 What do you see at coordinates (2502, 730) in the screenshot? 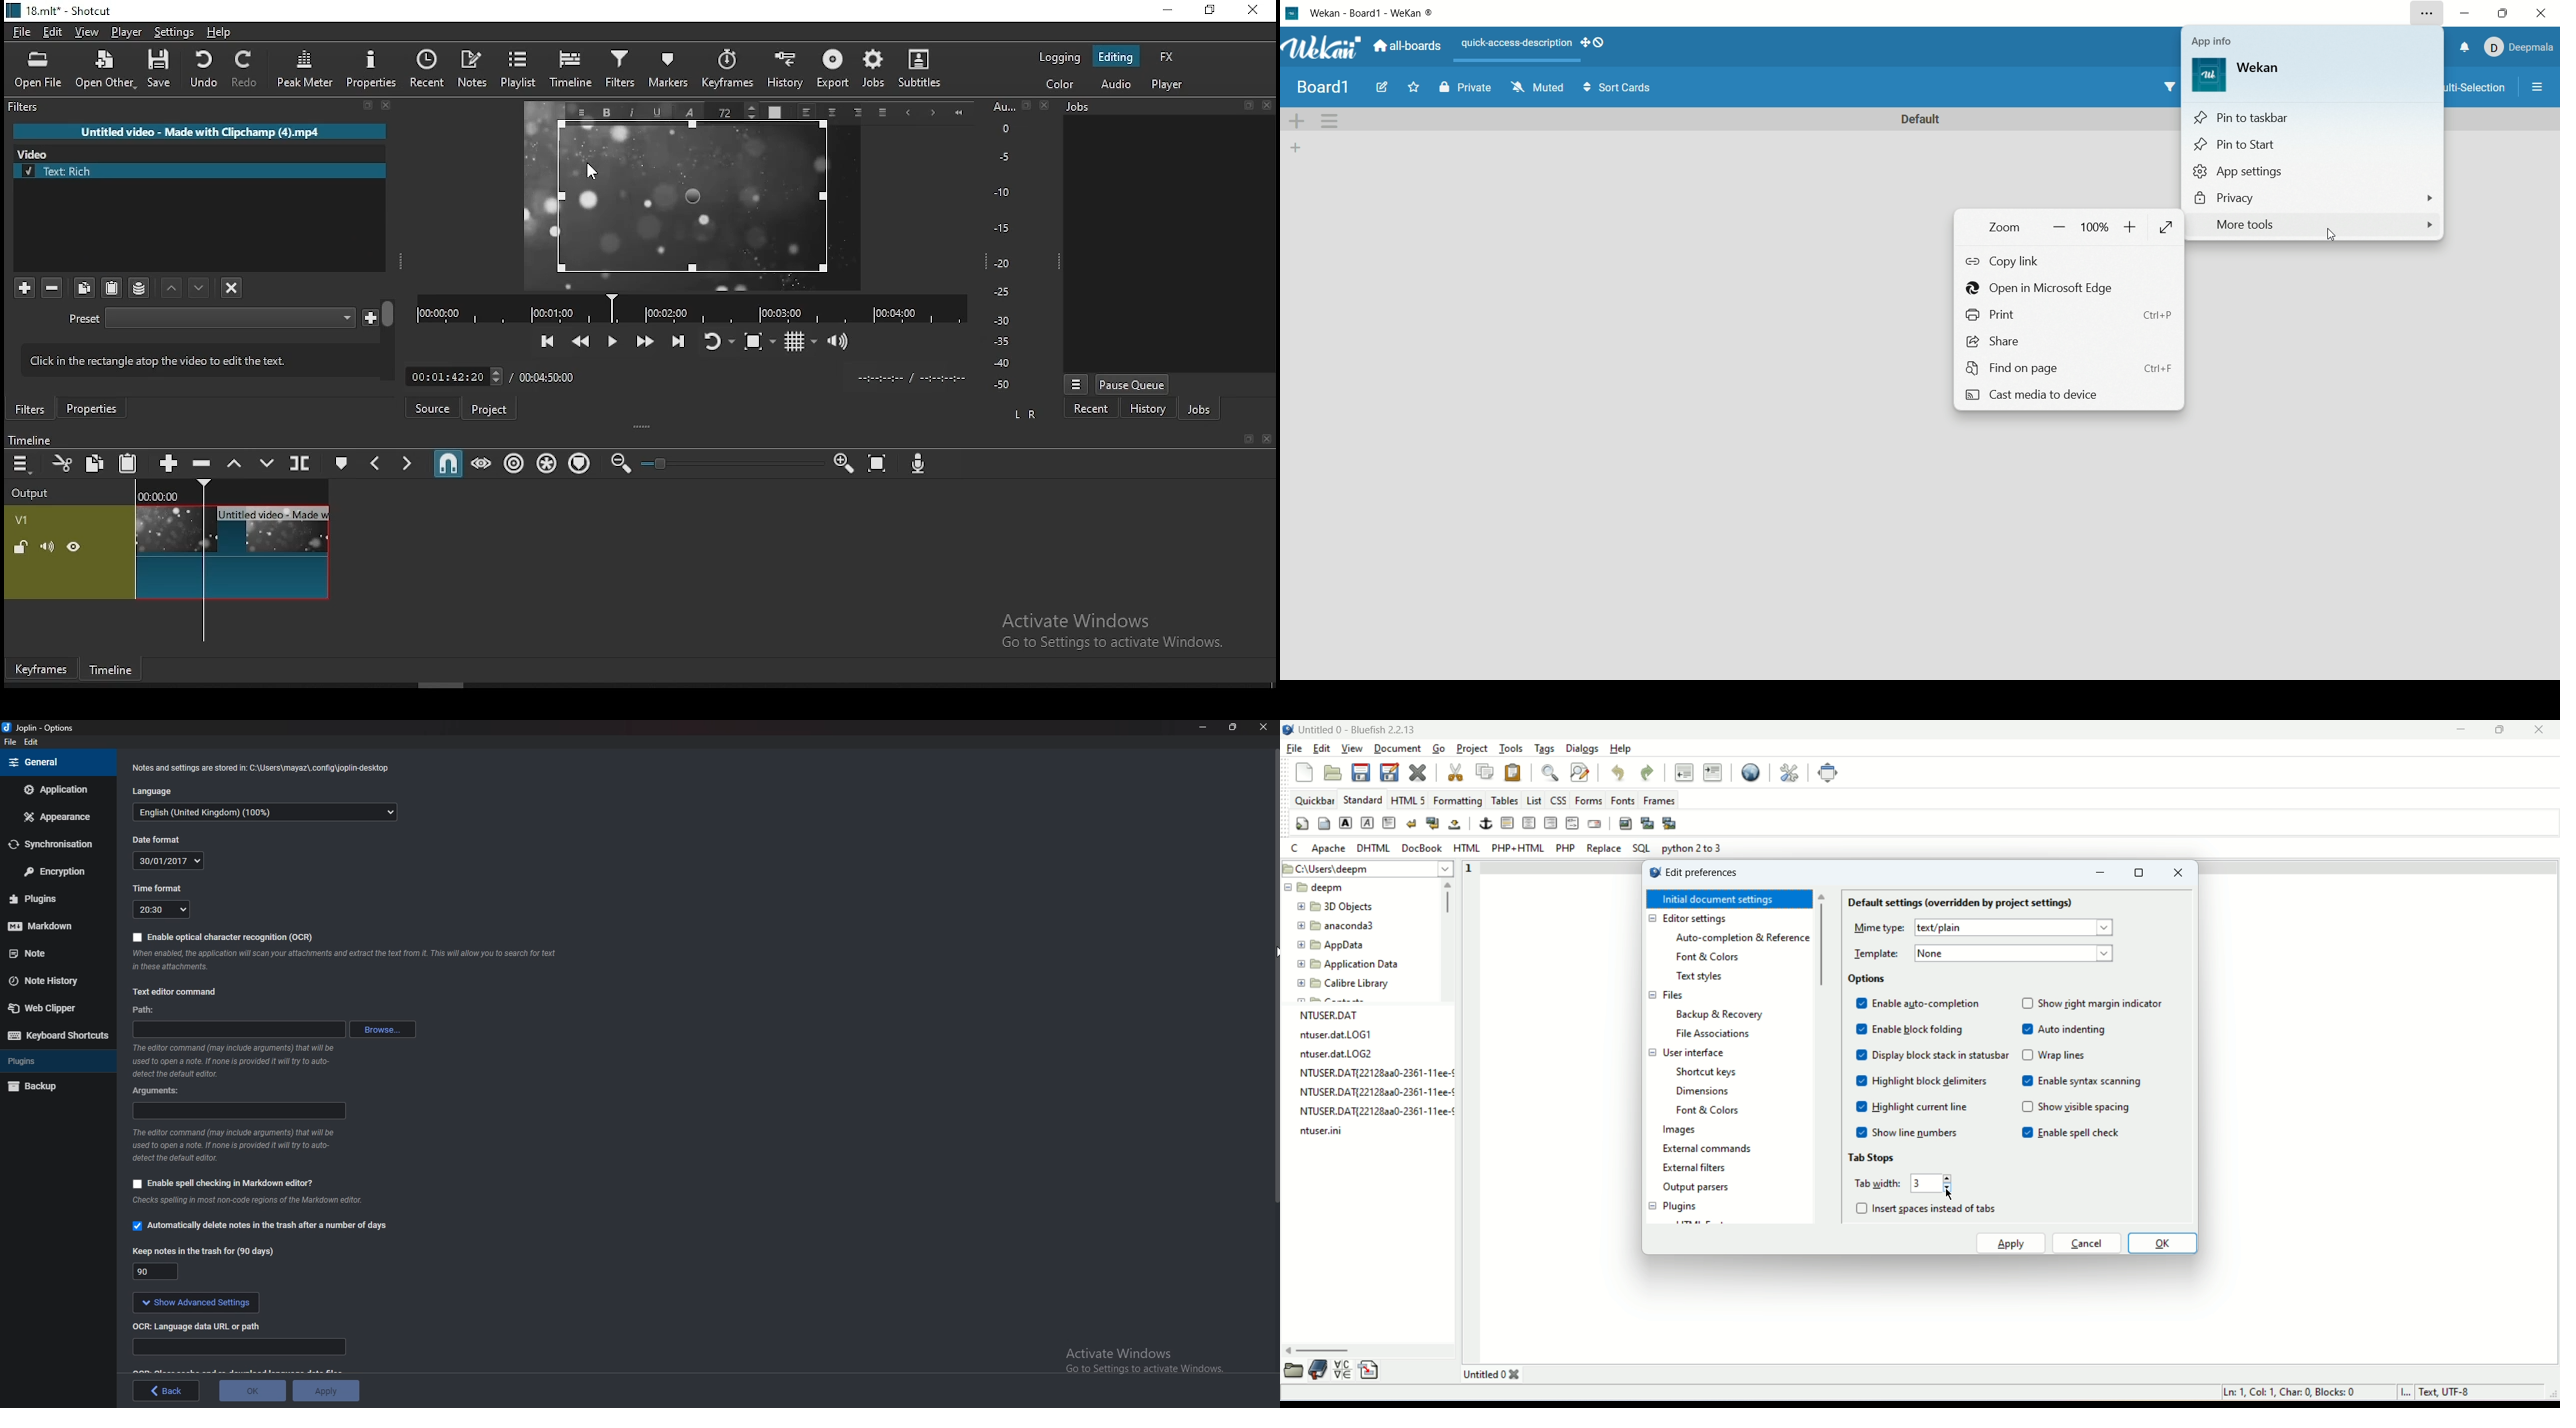
I see `maximize` at bounding box center [2502, 730].